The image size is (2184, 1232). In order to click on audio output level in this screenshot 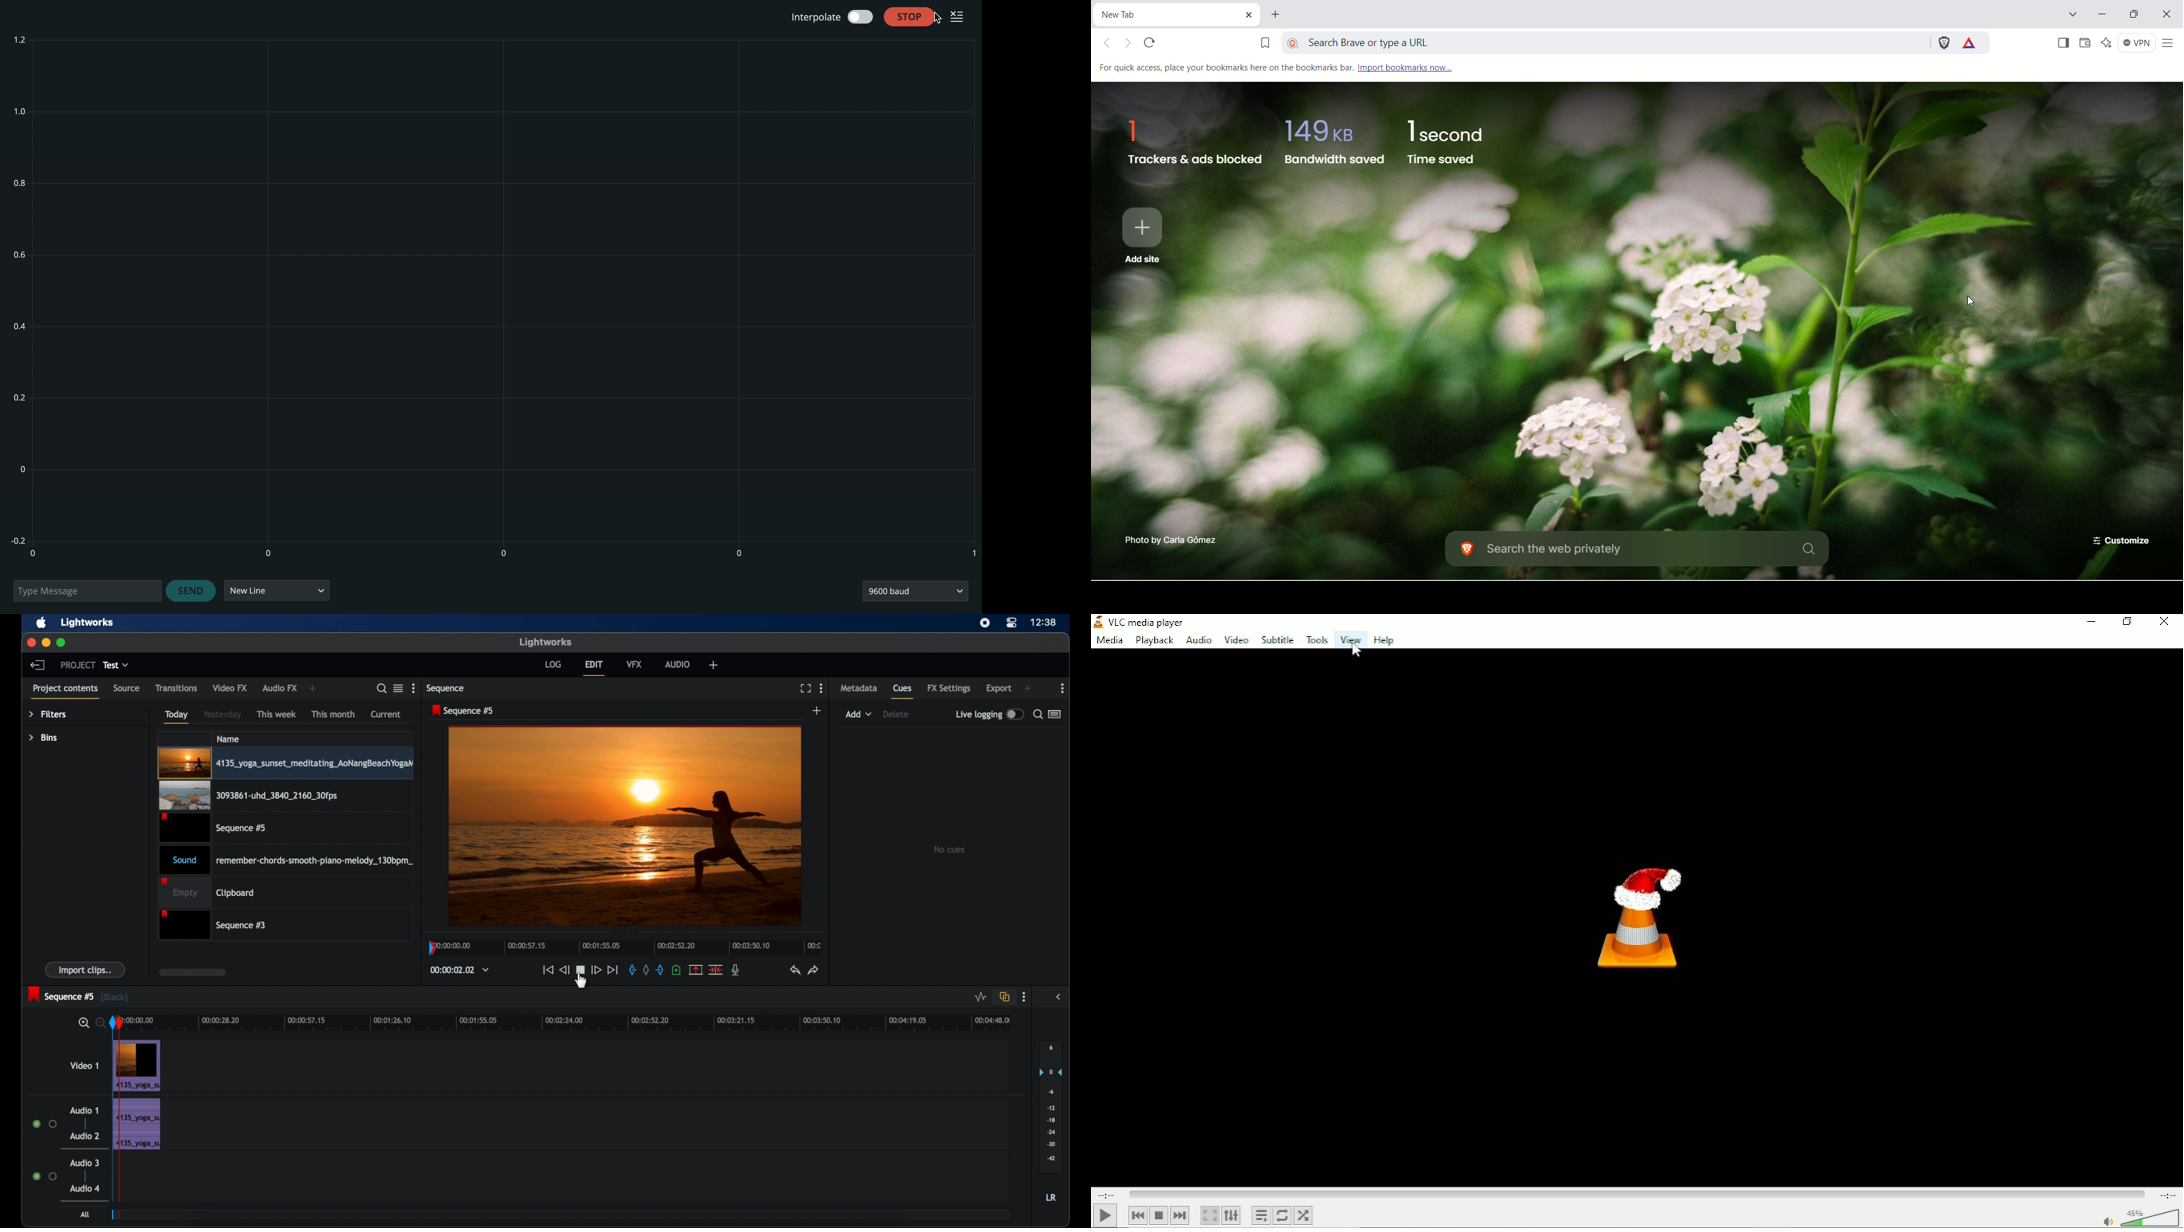, I will do `click(1051, 1103)`.